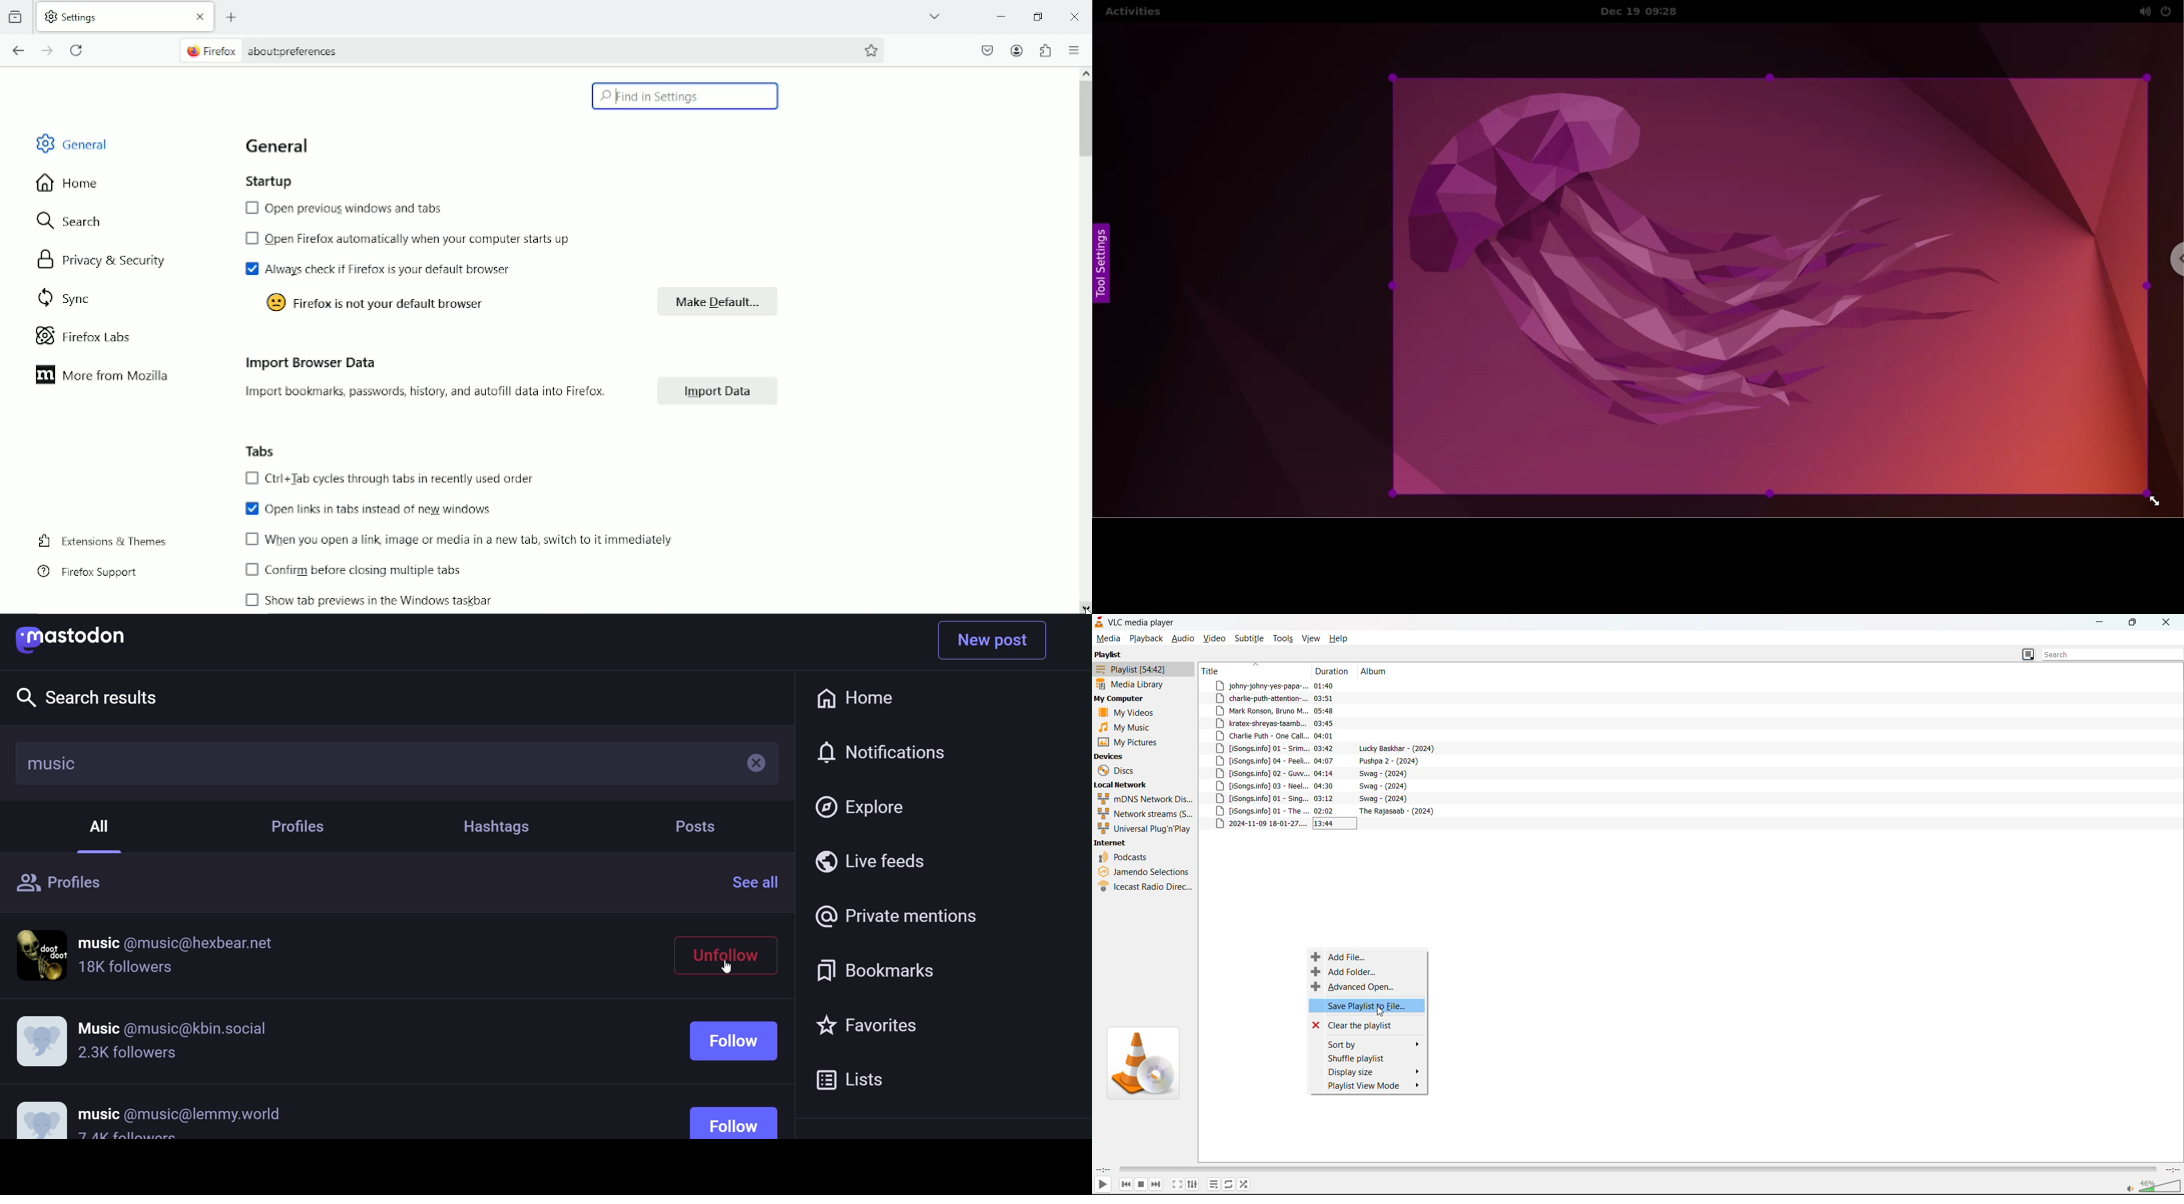 The height and width of the screenshot is (1204, 2184). Describe the element at coordinates (274, 50) in the screenshot. I see `current page` at that location.